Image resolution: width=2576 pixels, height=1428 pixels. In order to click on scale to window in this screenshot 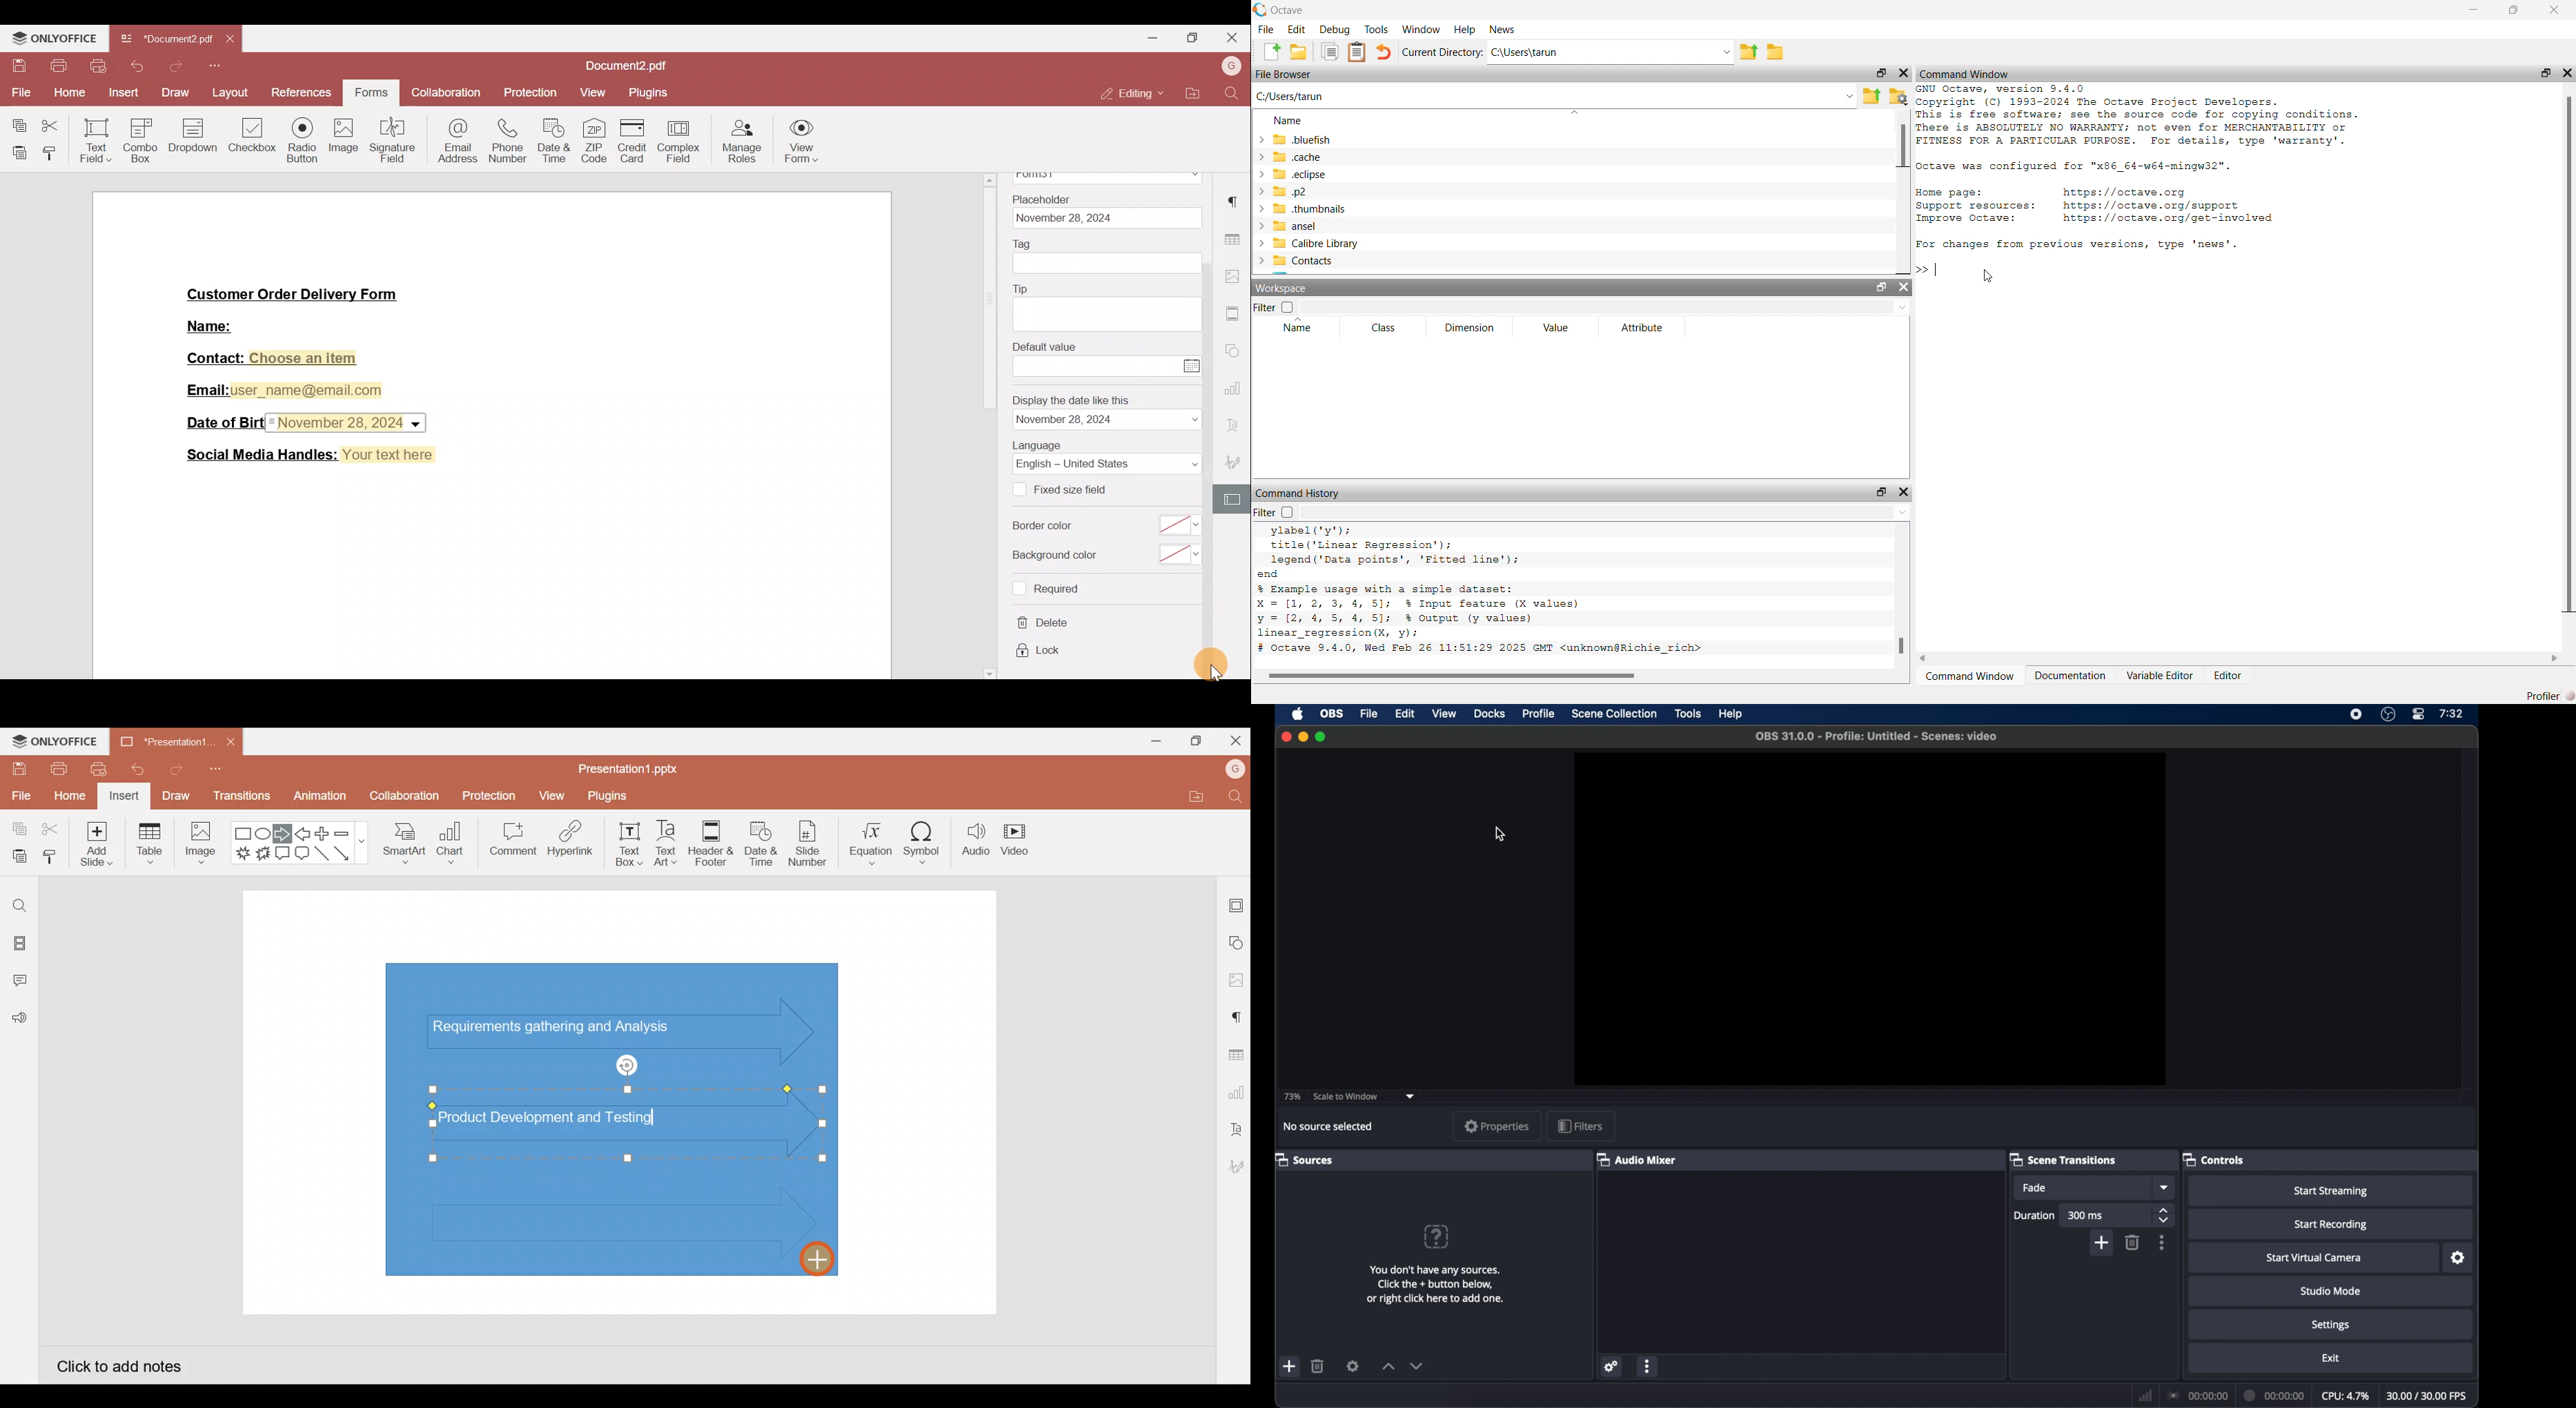, I will do `click(1346, 1096)`.